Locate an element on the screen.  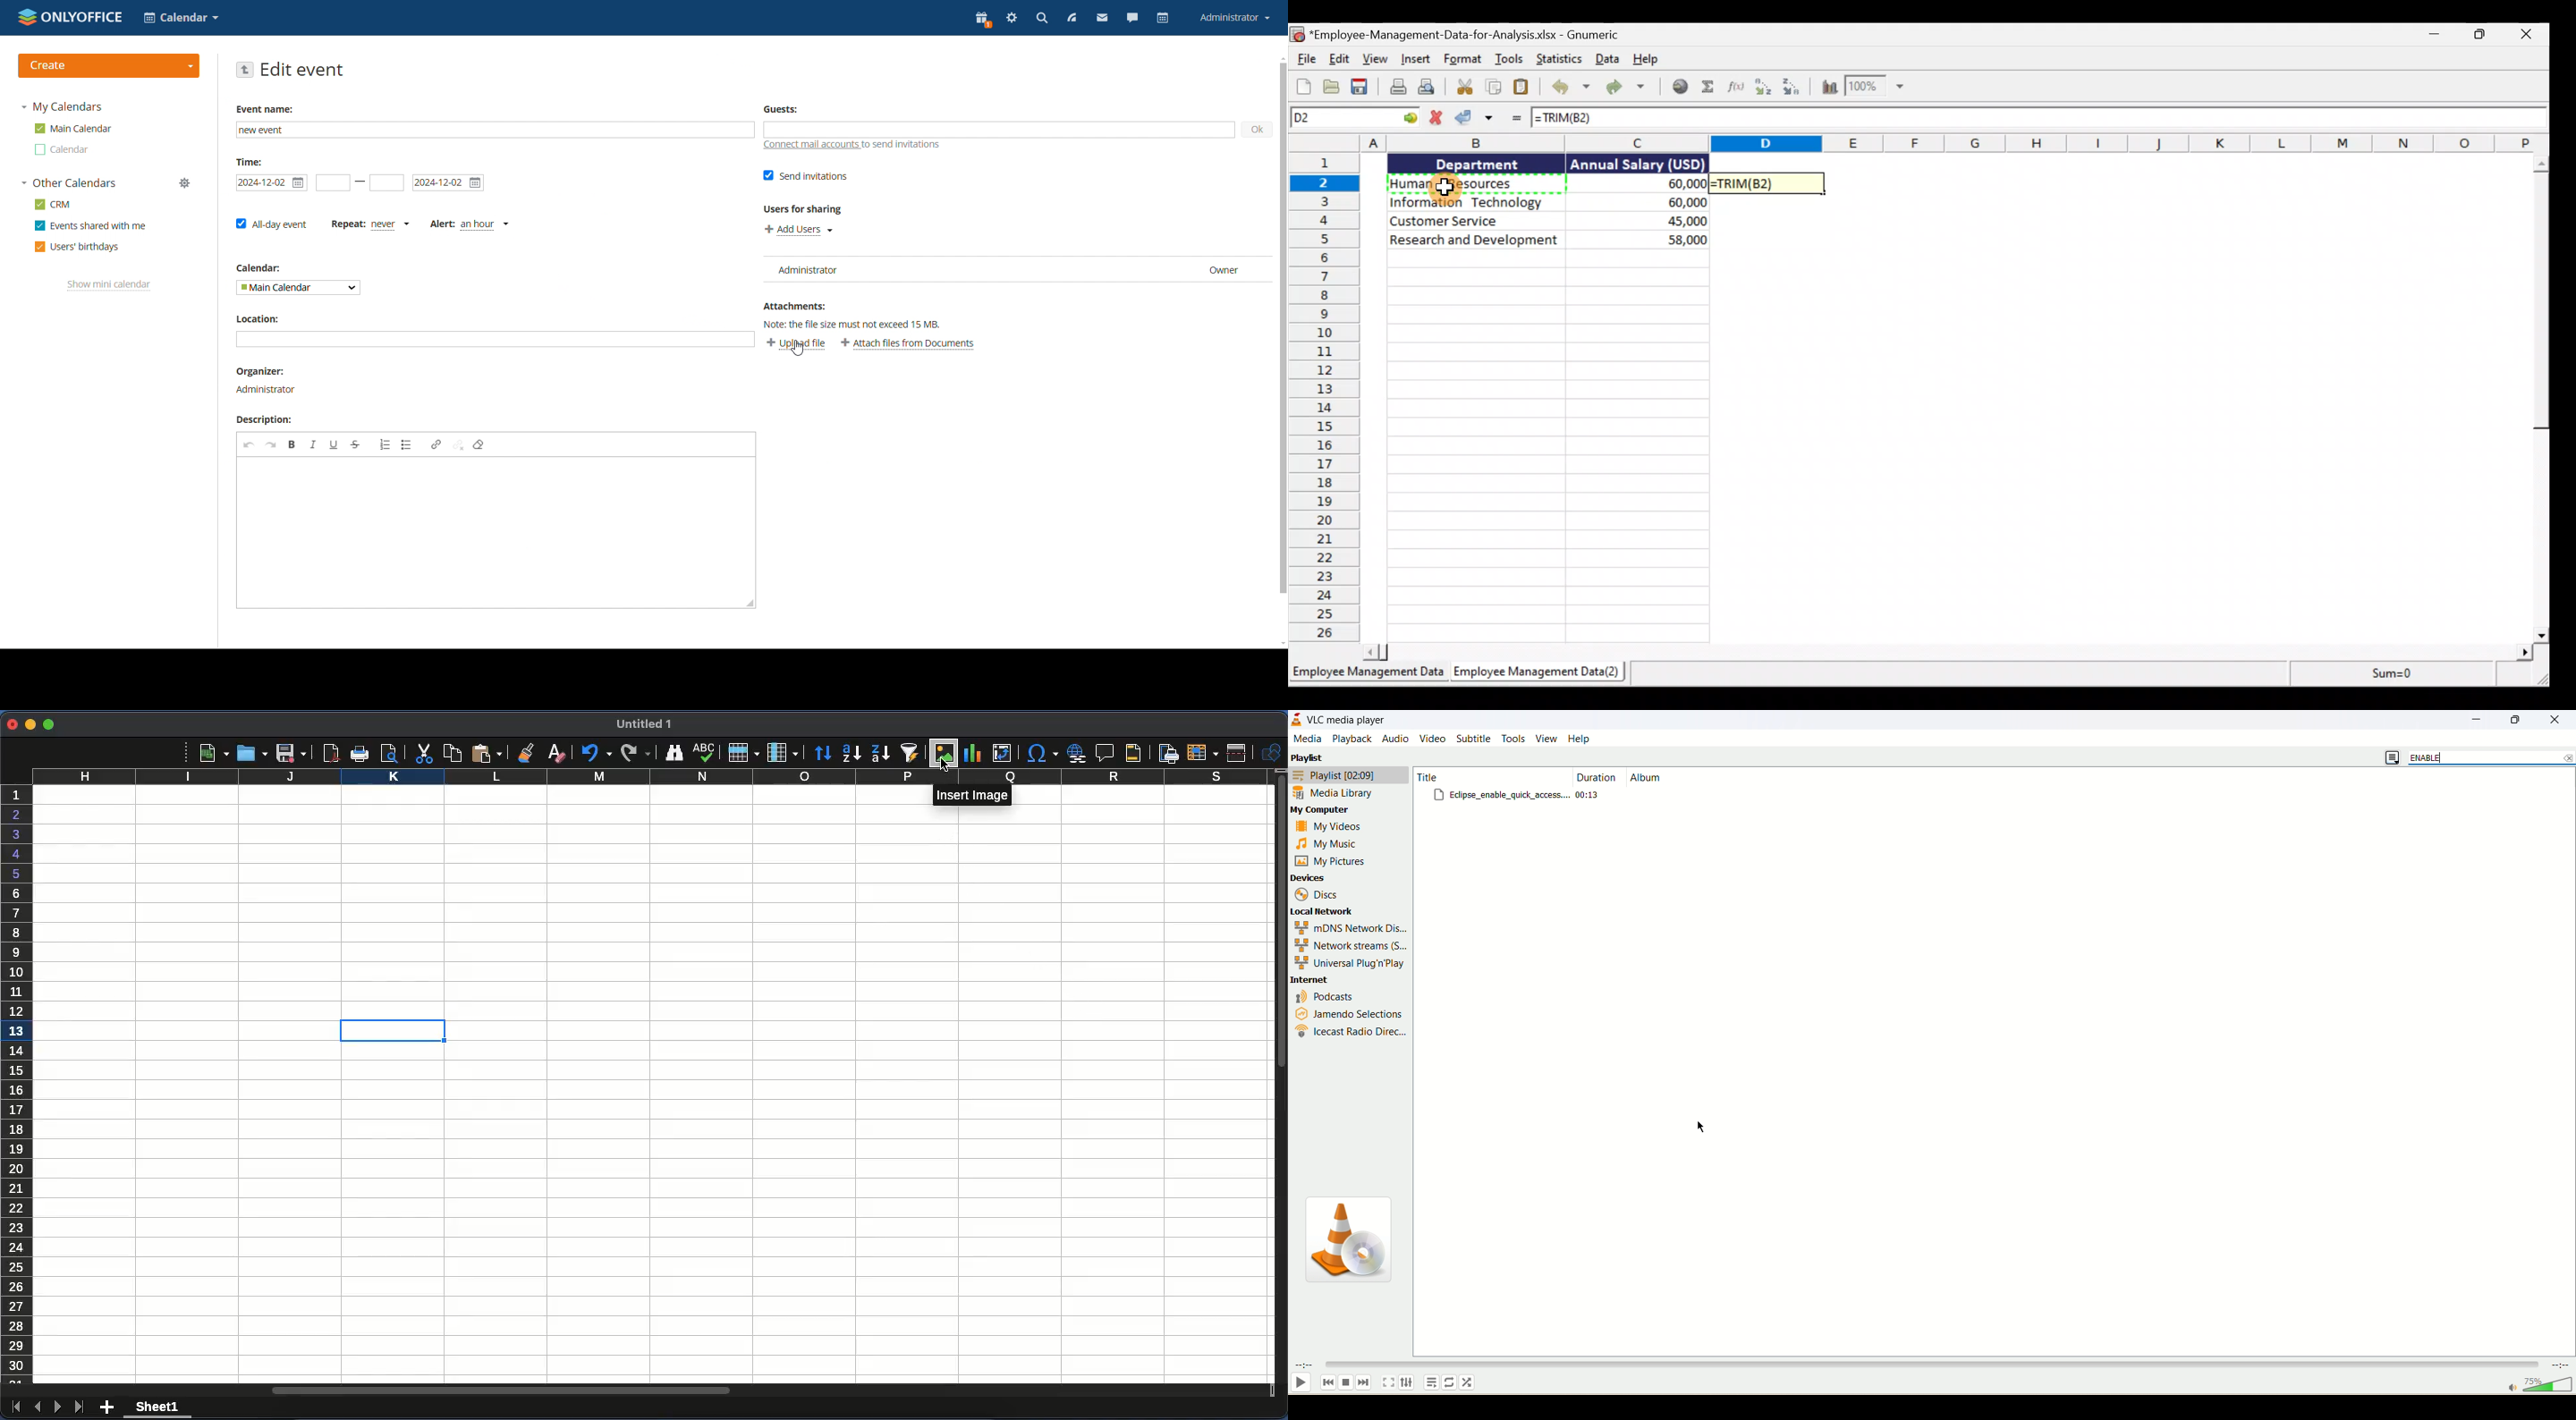
extended settings is located at coordinates (1407, 1381).